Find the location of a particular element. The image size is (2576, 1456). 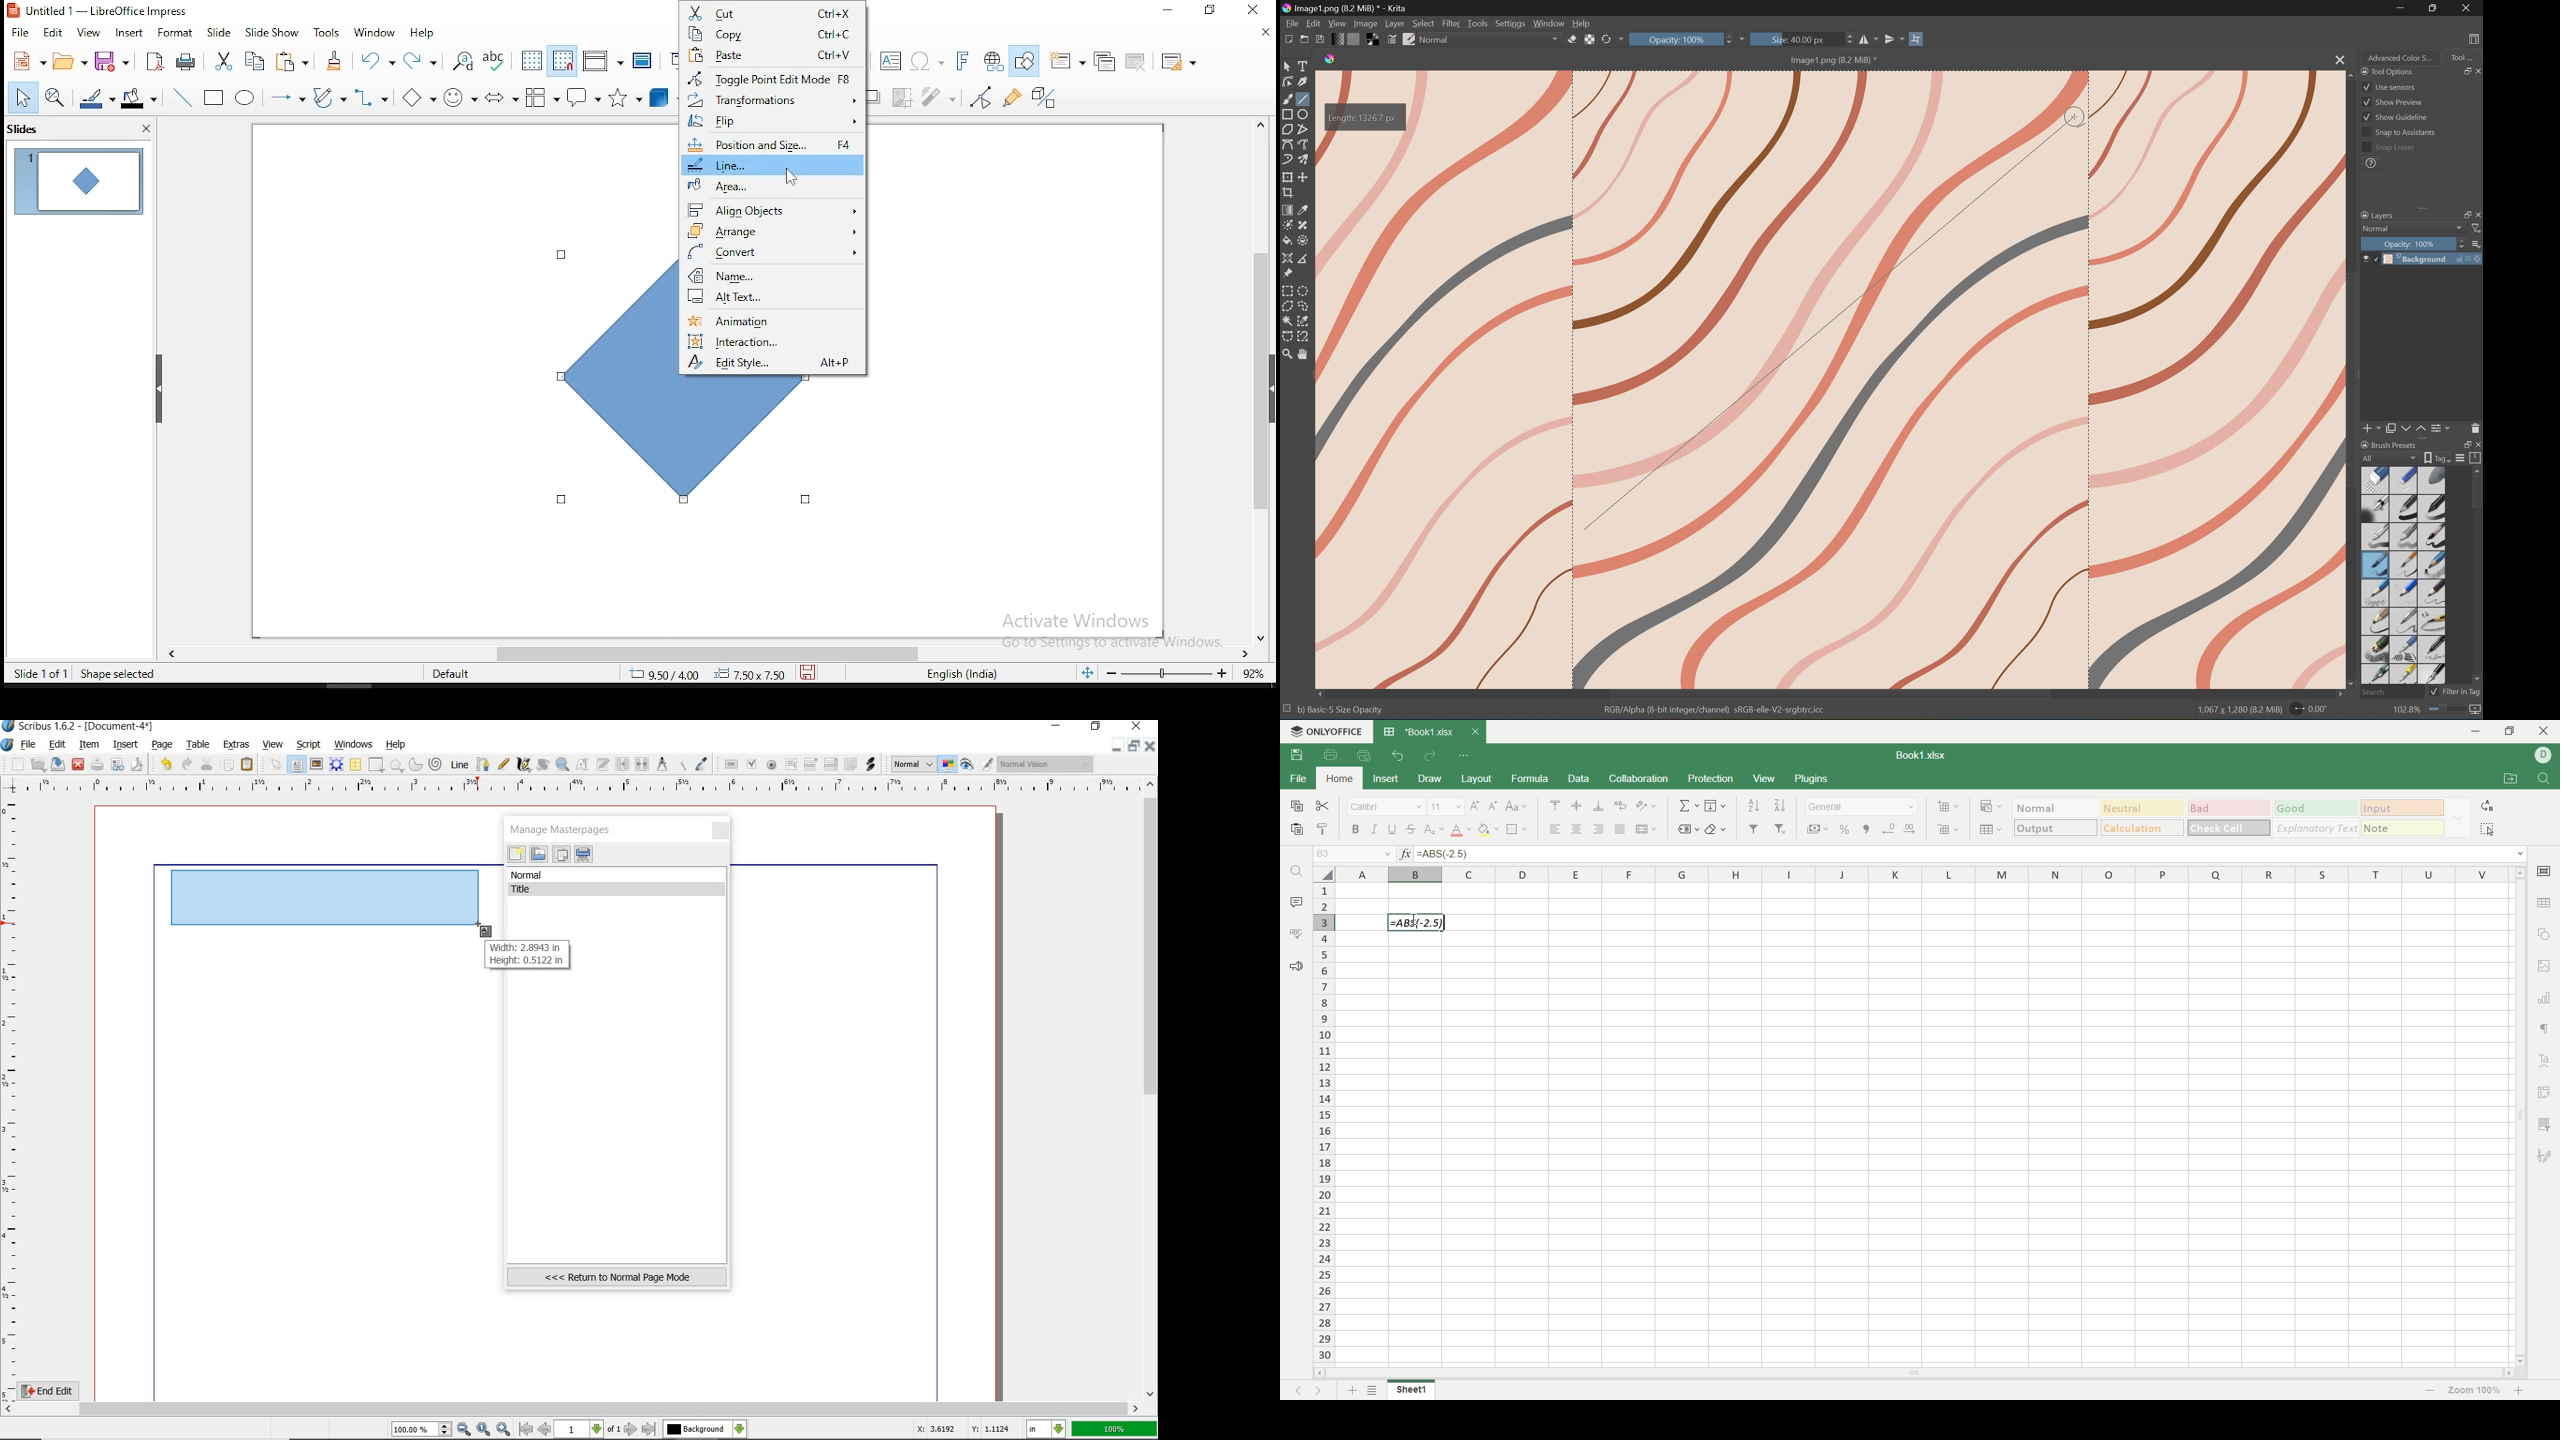

100% is located at coordinates (1116, 1429).